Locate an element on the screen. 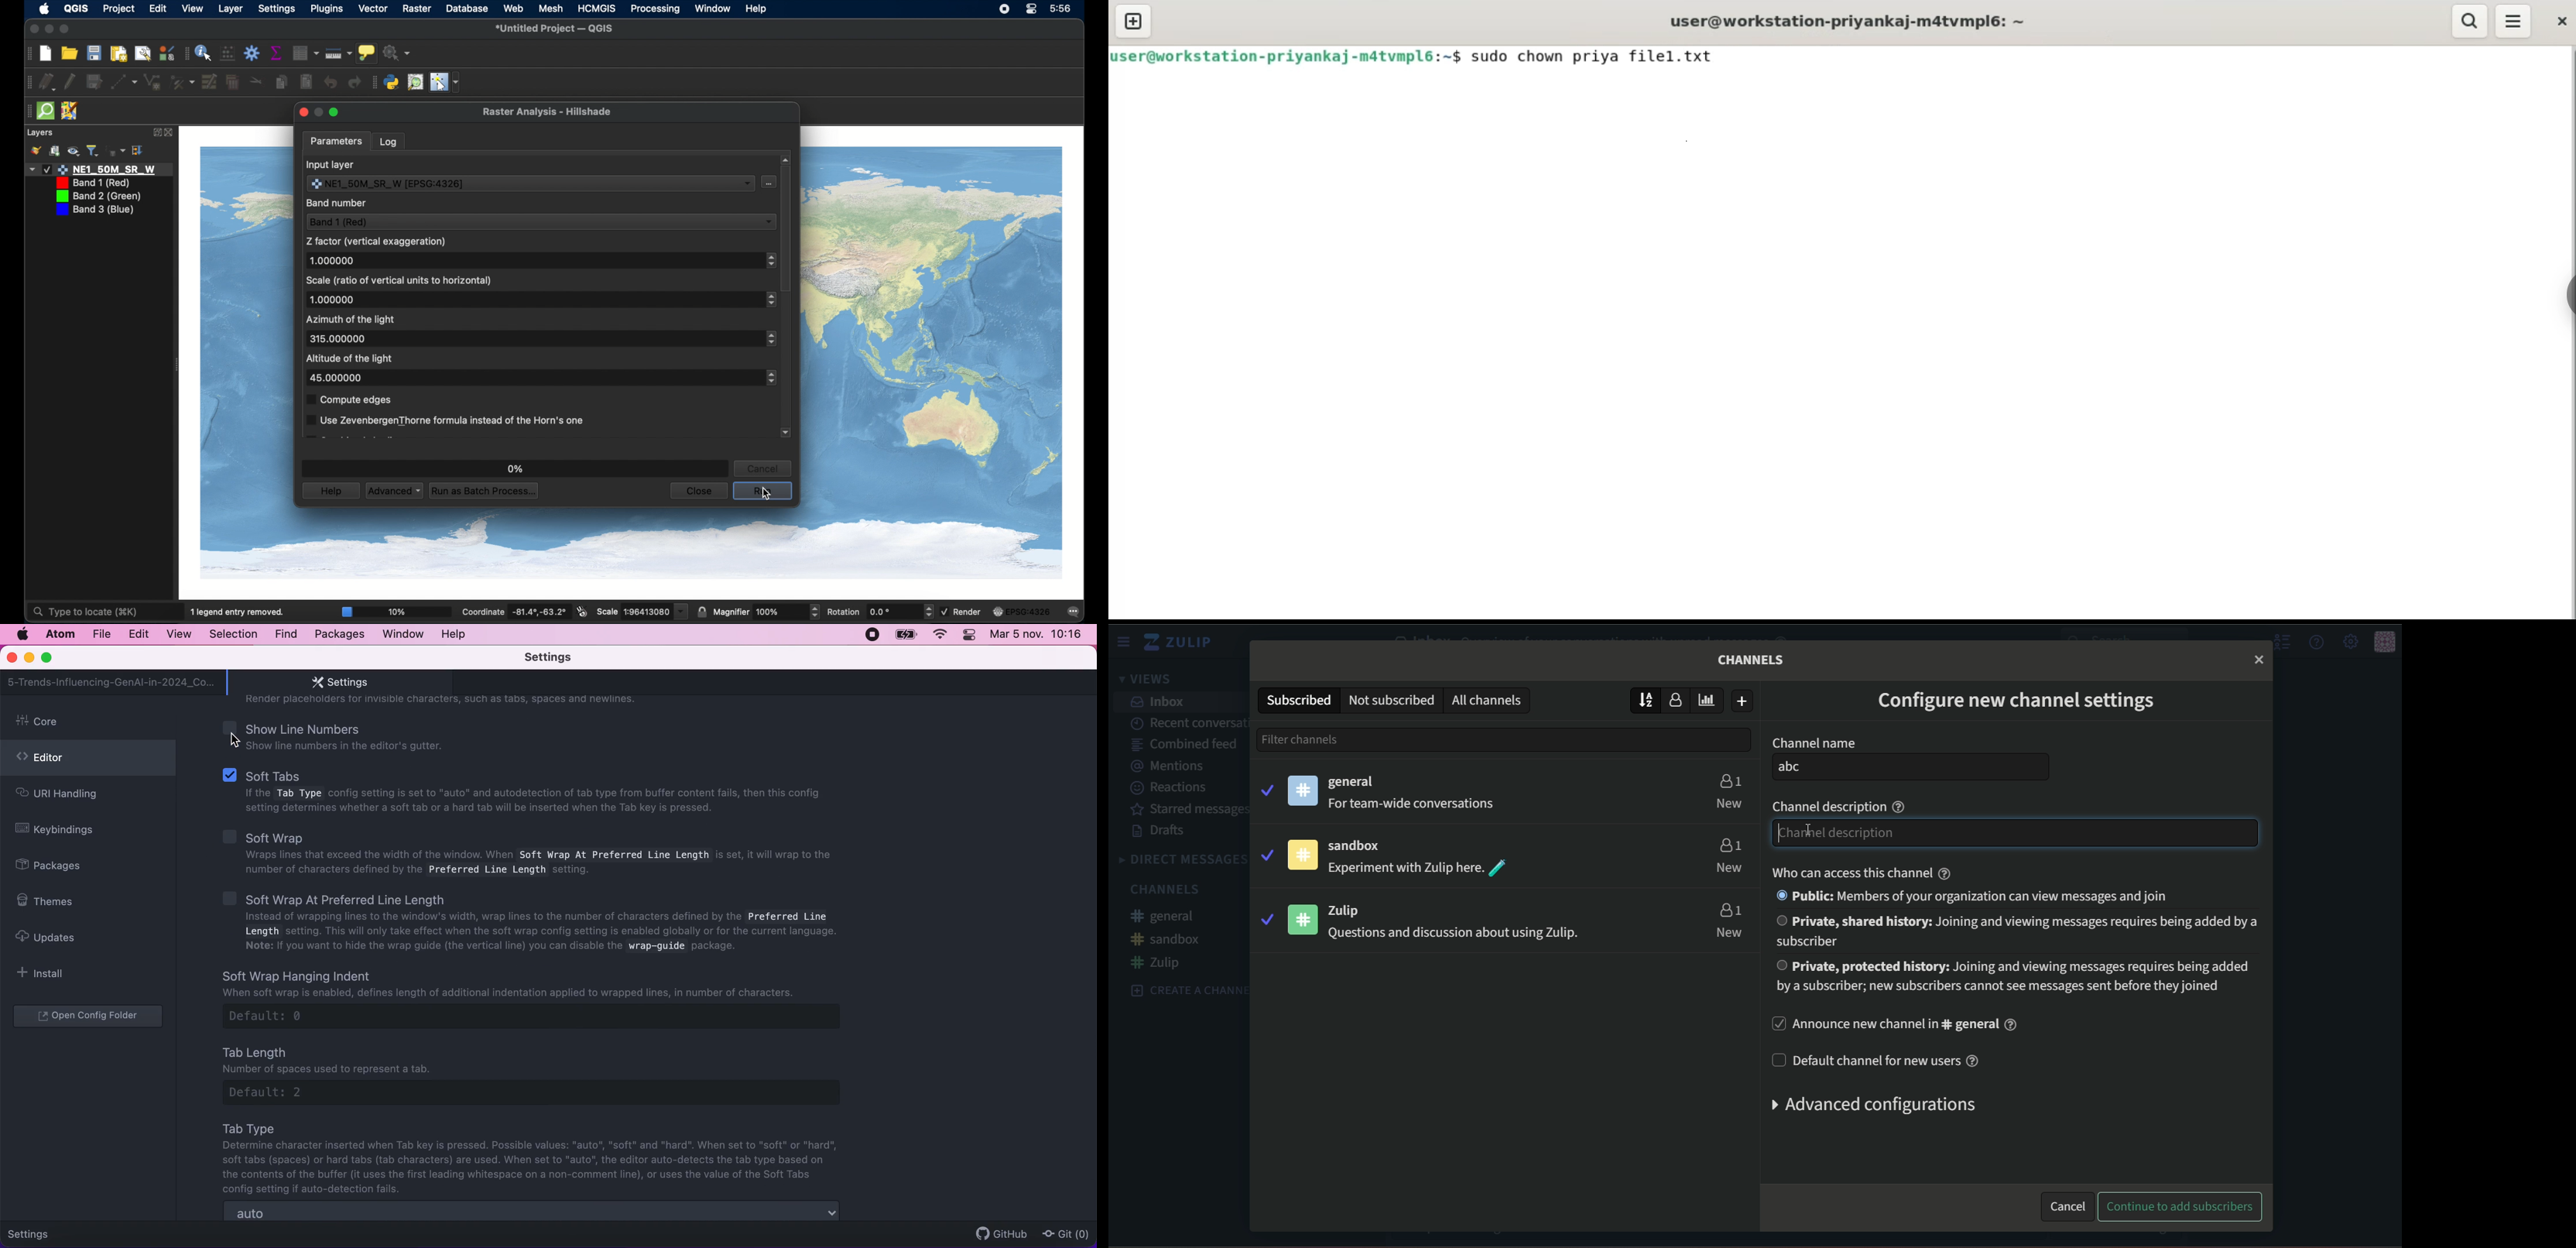 This screenshot has width=2576, height=1260. filter channels is located at coordinates (1328, 739).